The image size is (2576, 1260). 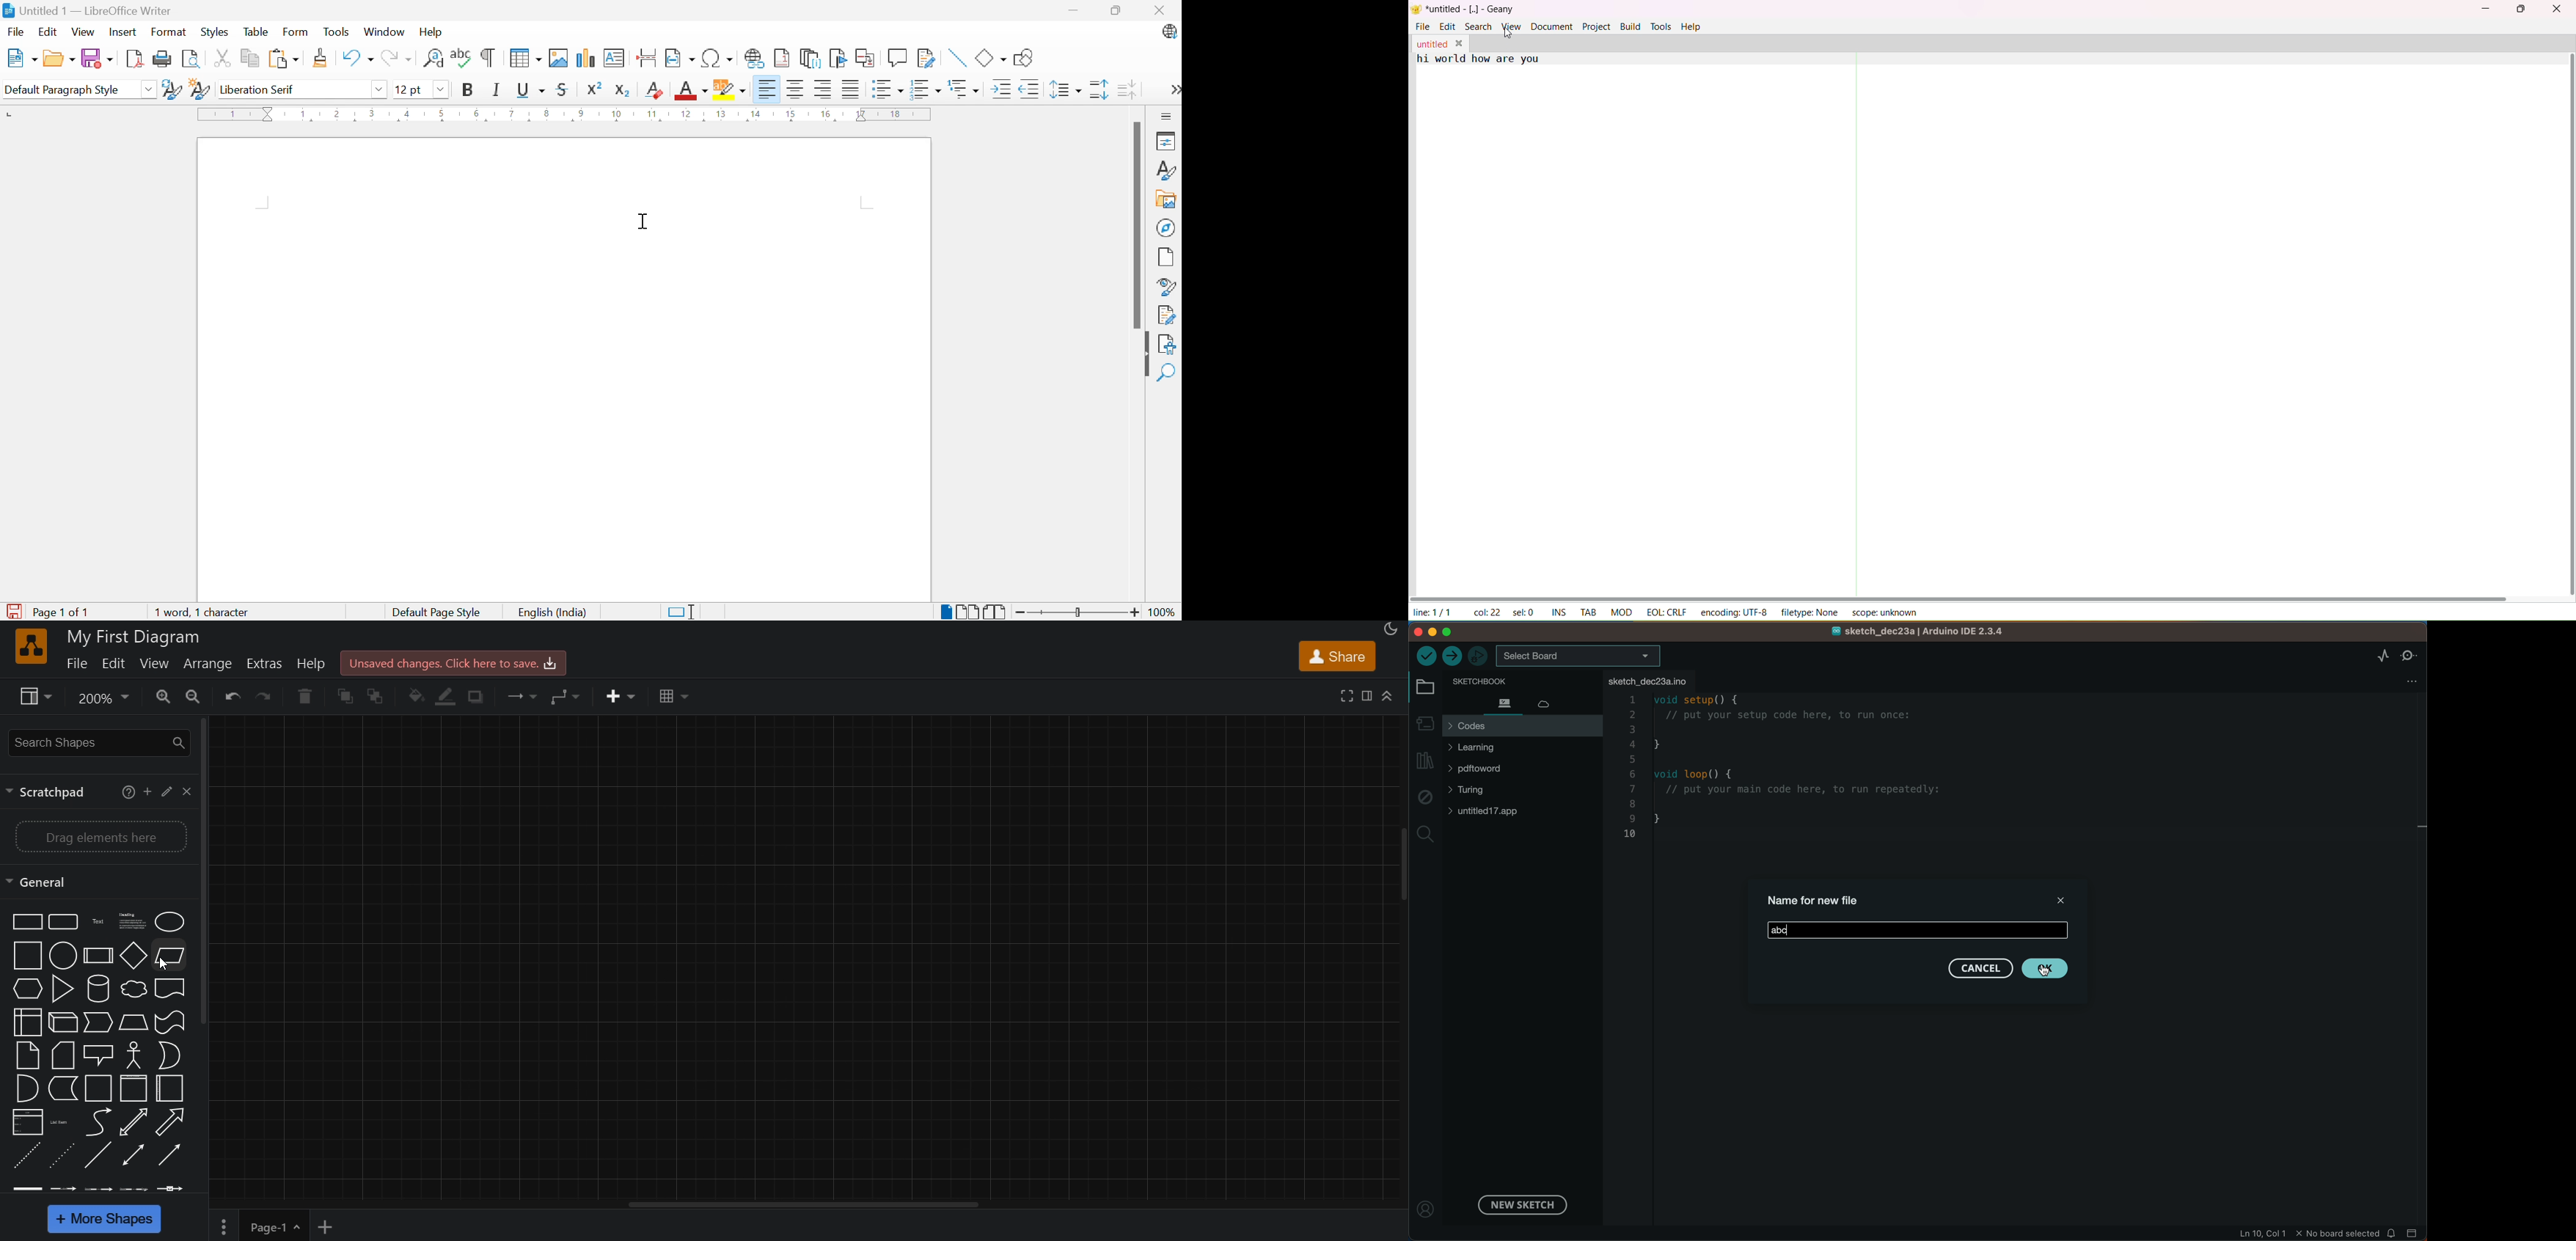 I want to click on Format, so click(x=168, y=31).